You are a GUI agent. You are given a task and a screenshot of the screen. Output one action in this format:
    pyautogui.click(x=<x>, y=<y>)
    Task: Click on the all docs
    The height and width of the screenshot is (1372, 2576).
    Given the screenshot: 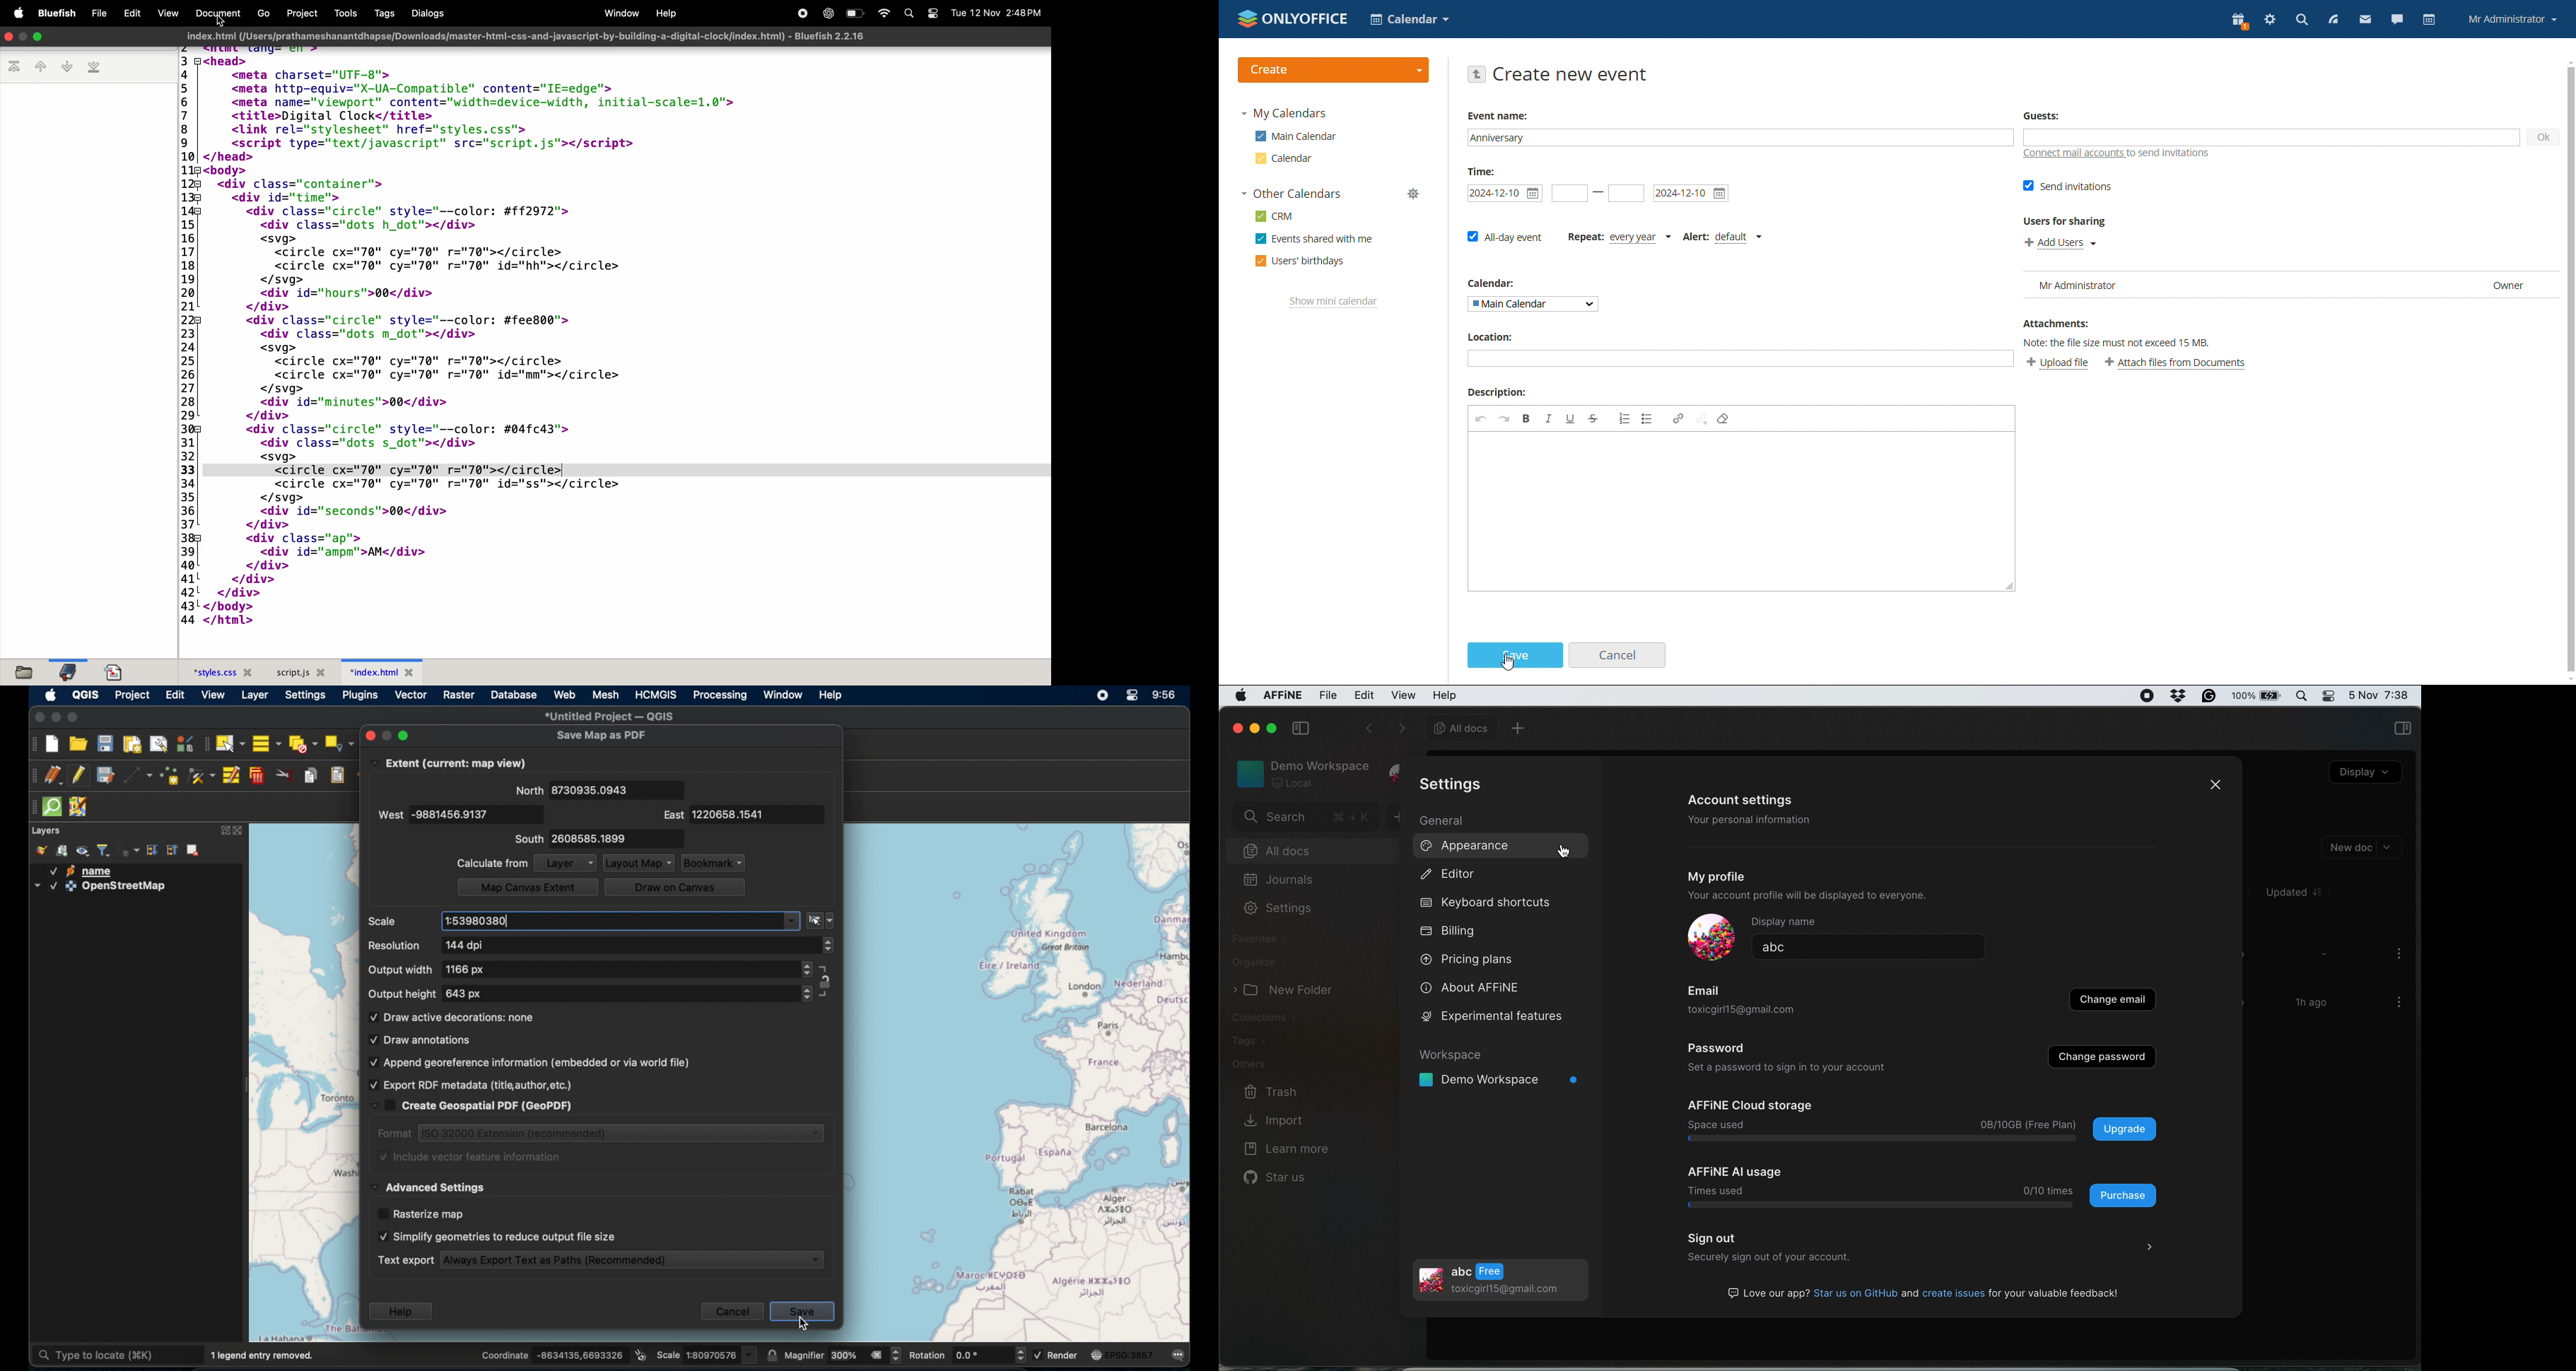 What is the action you would take?
    pyautogui.click(x=1458, y=728)
    